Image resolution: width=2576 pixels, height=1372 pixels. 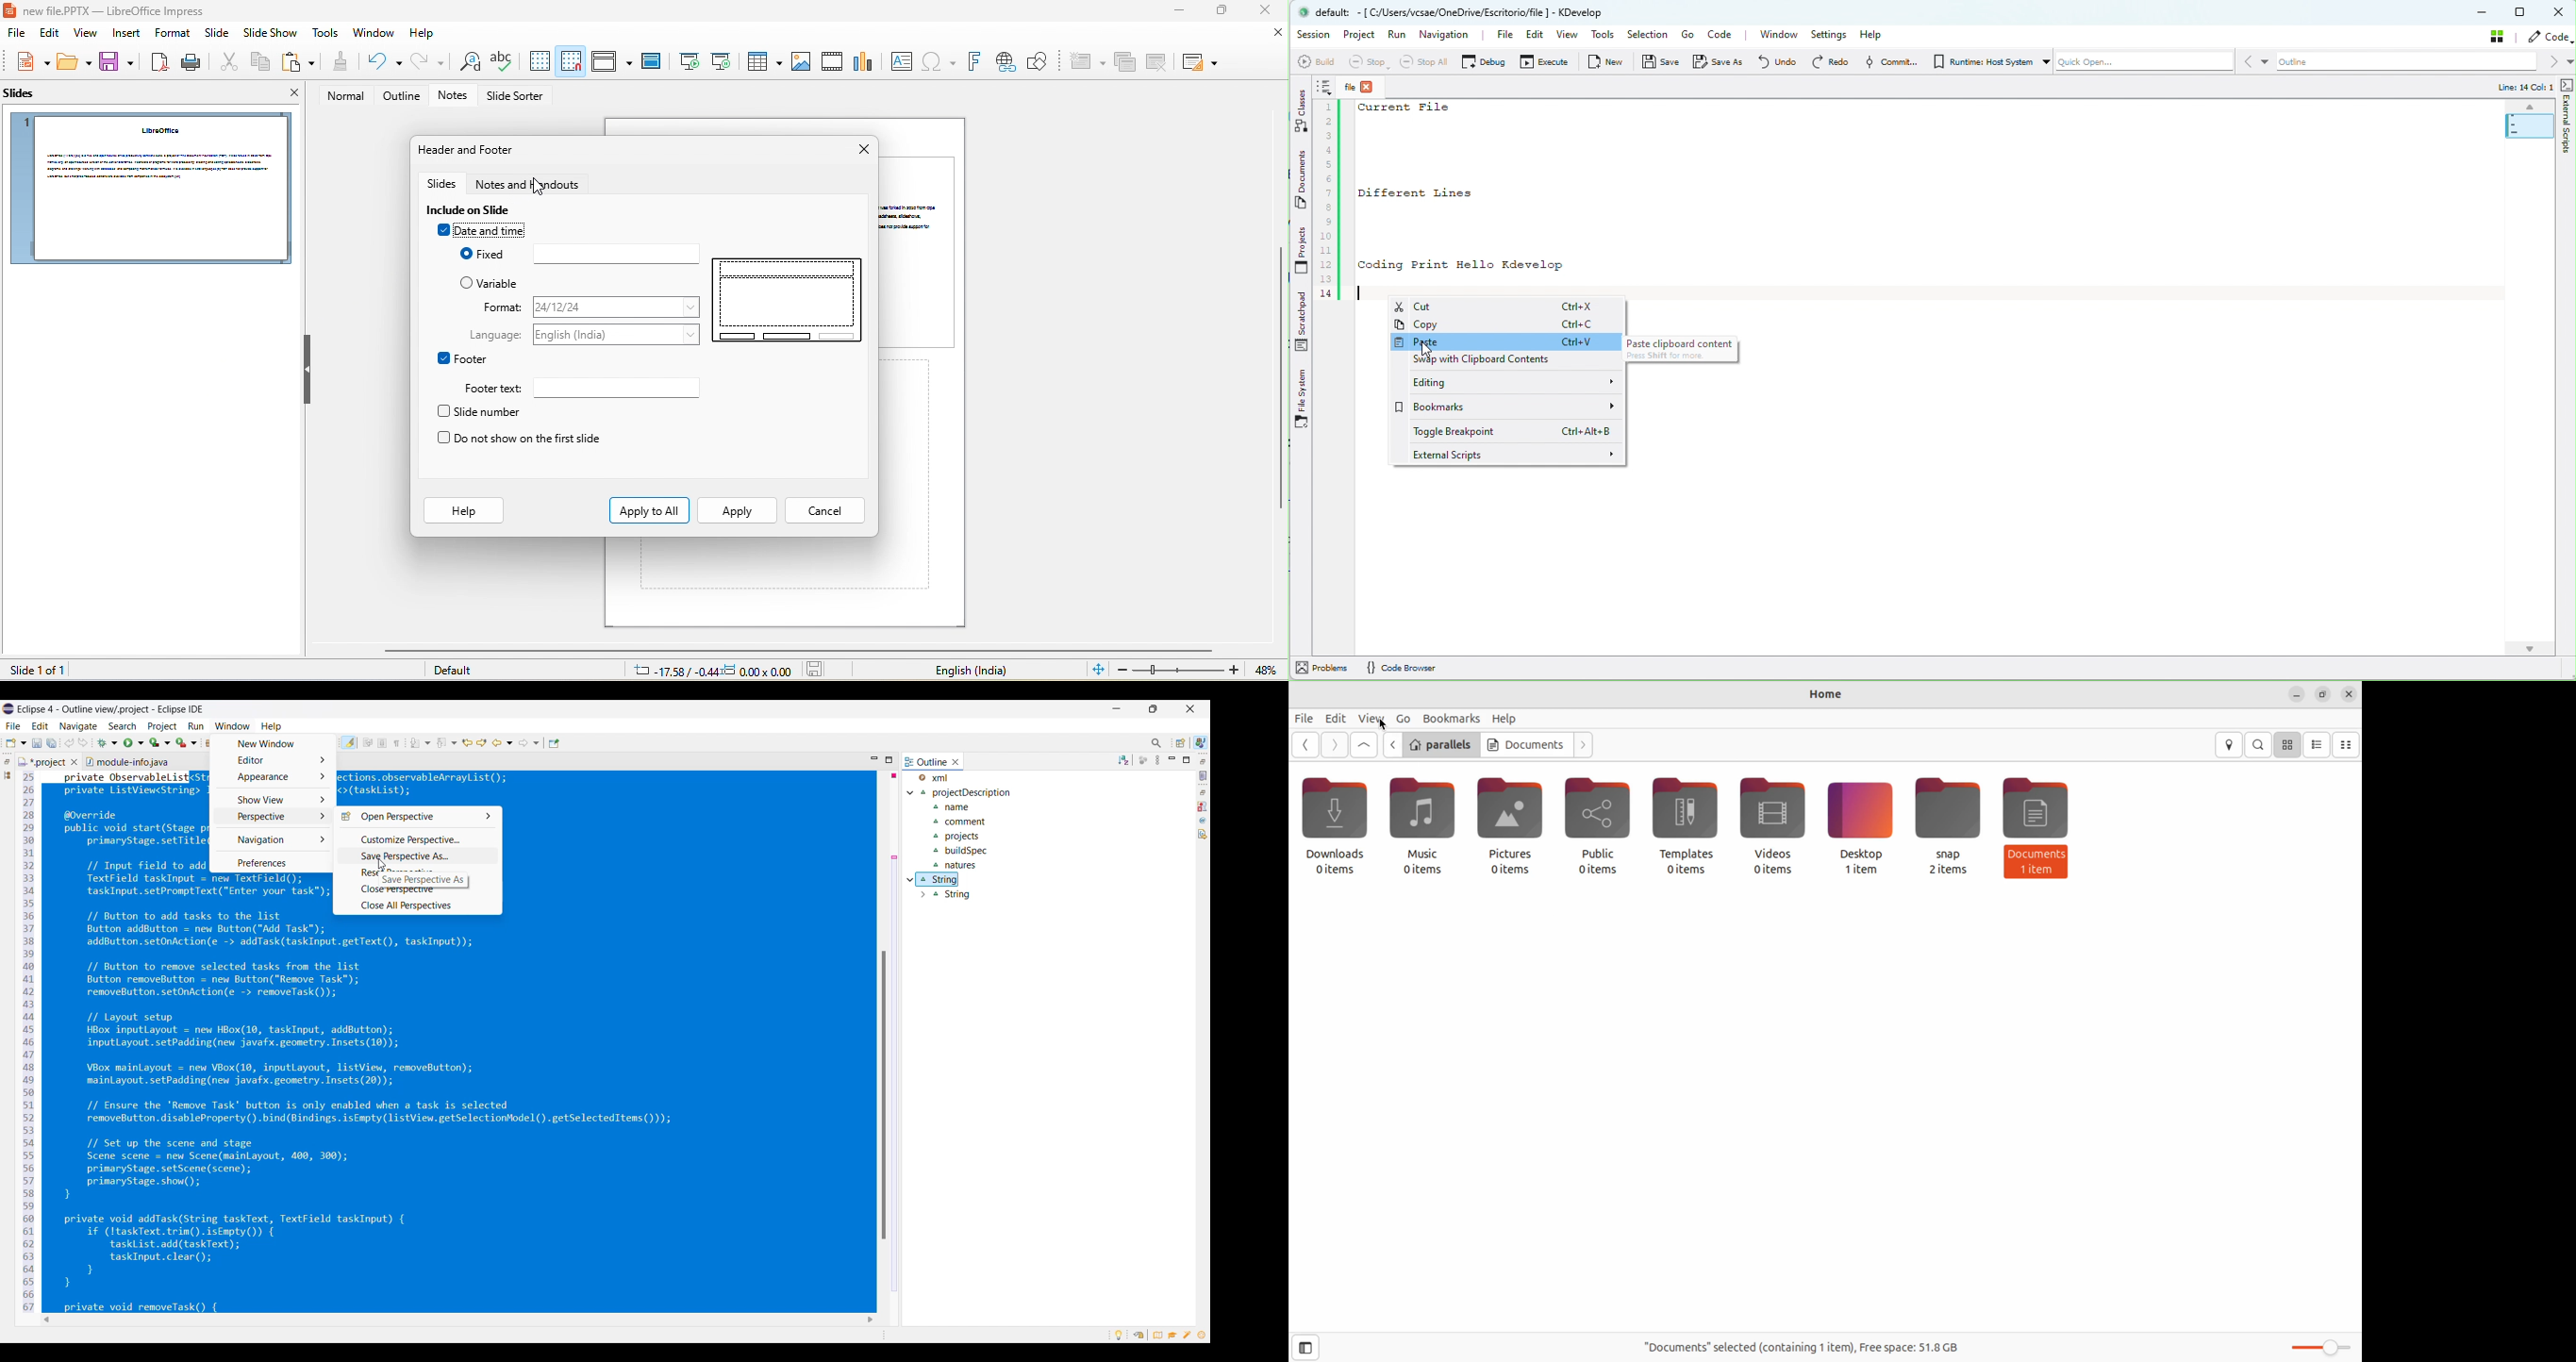 What do you see at coordinates (834, 61) in the screenshot?
I see `audio/video` at bounding box center [834, 61].